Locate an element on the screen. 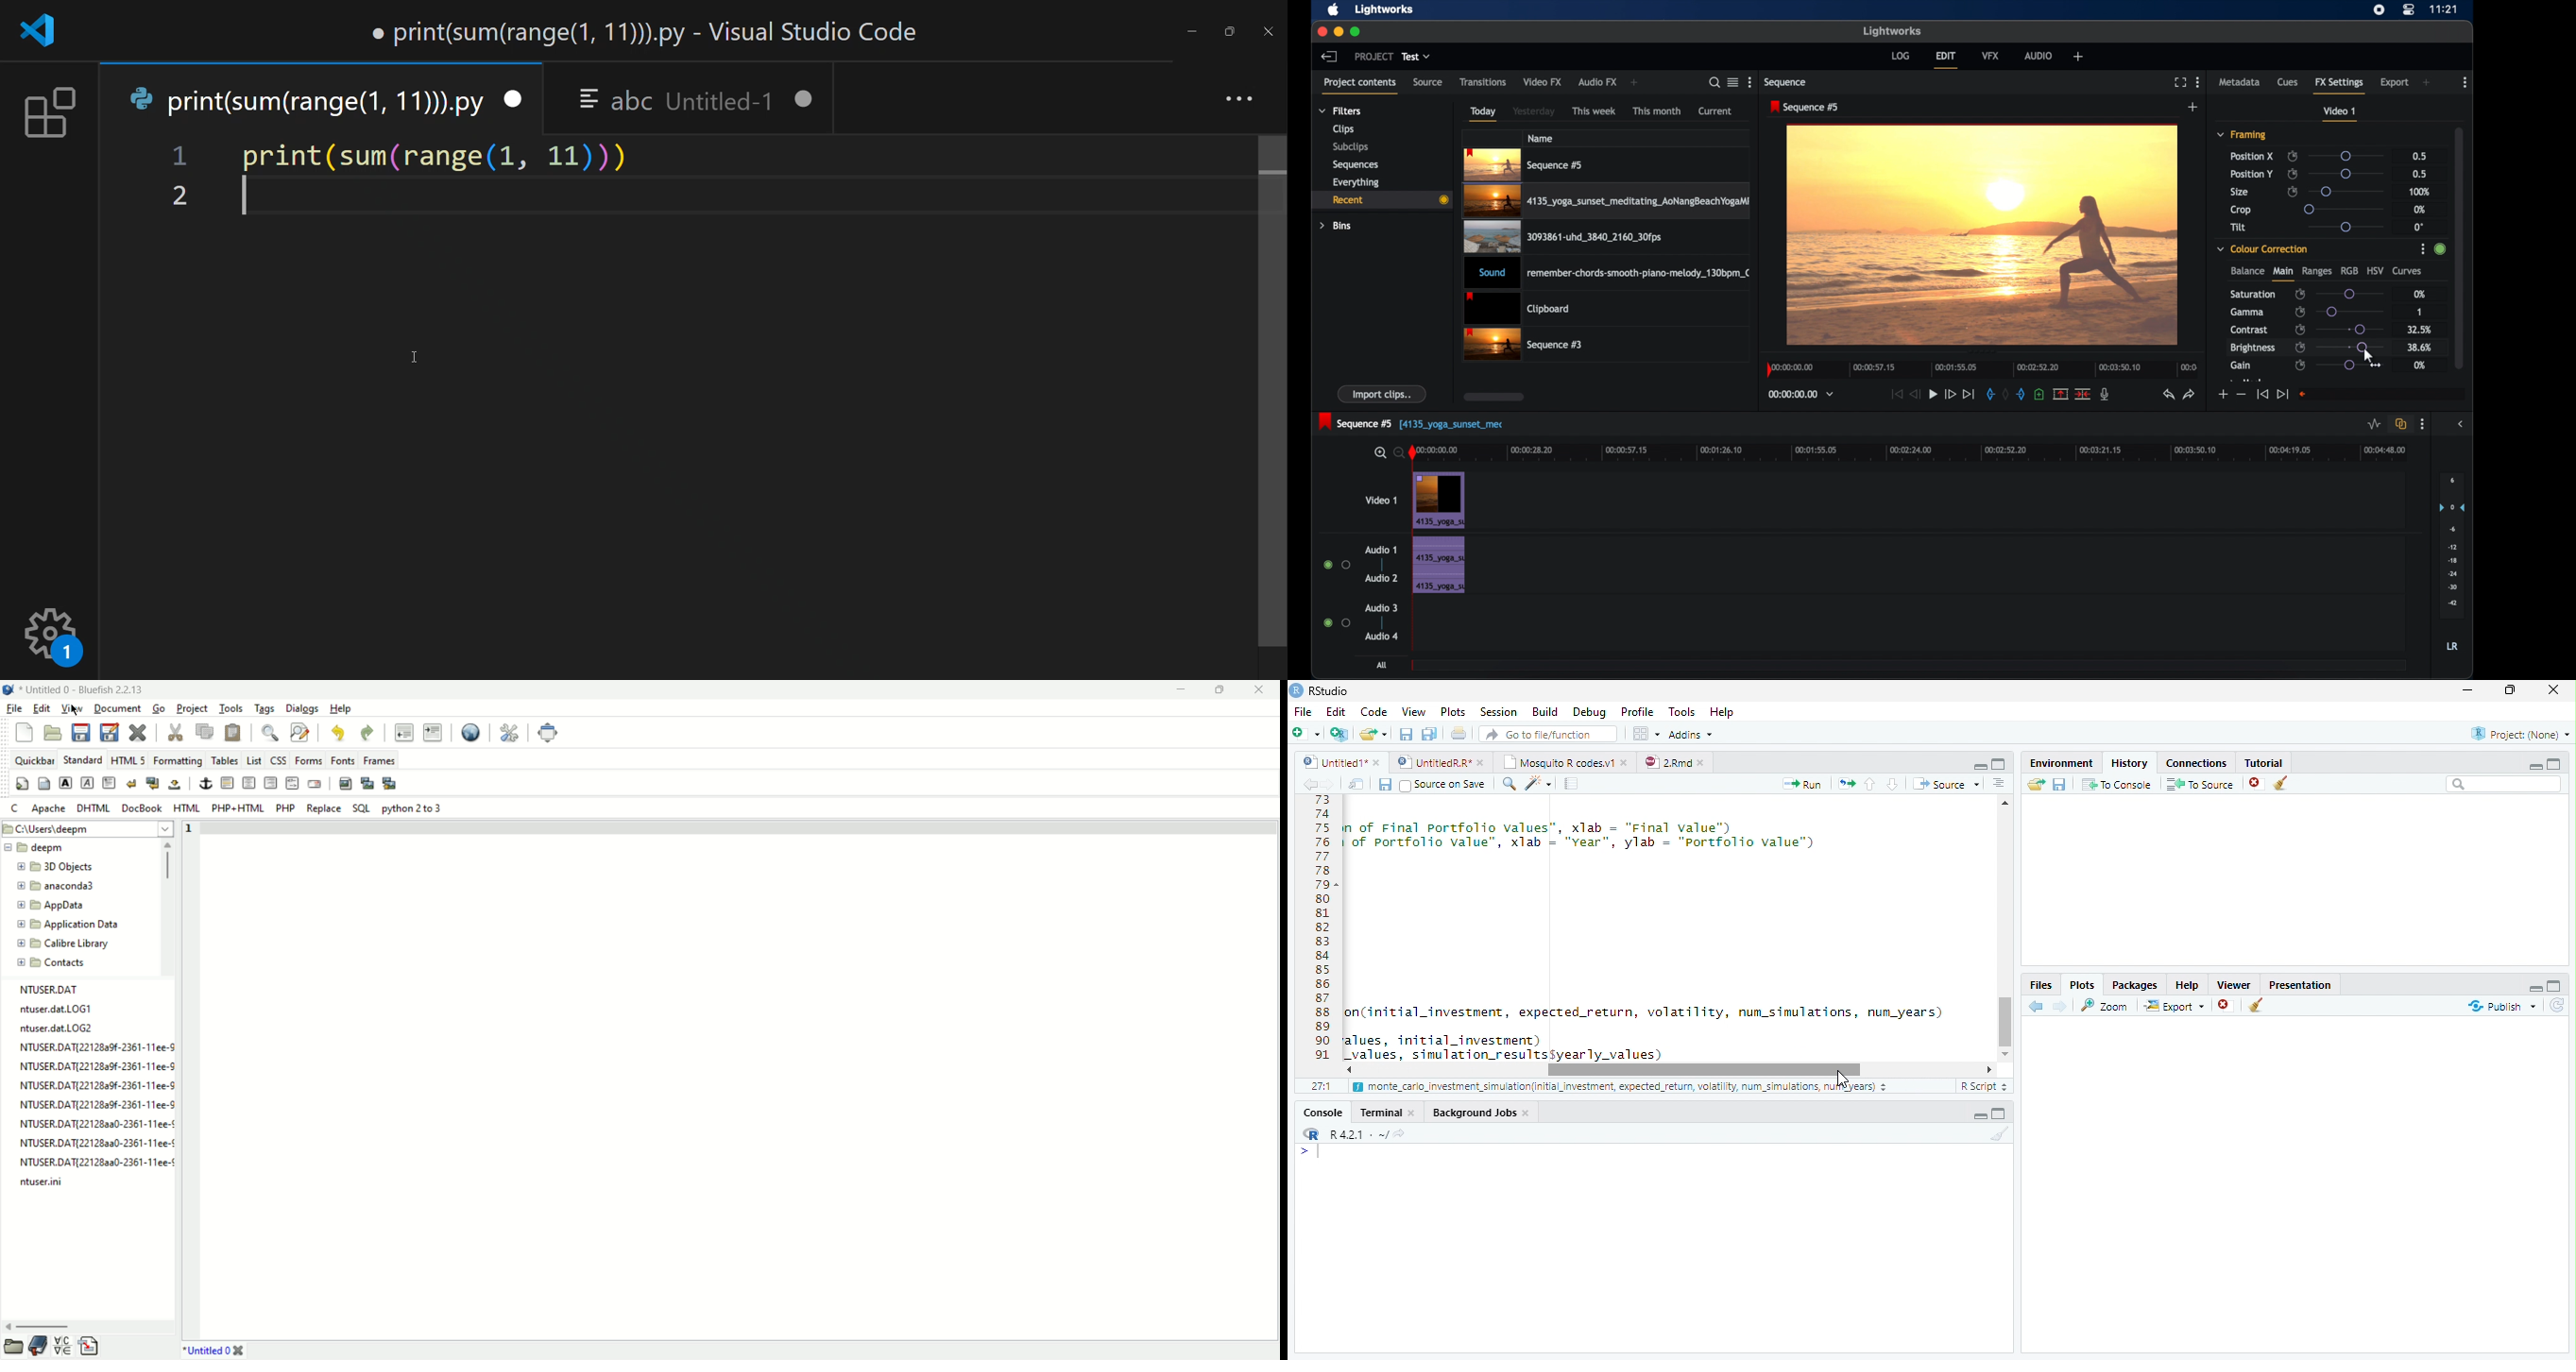 This screenshot has width=2576, height=1372. tilt is located at coordinates (2238, 227).